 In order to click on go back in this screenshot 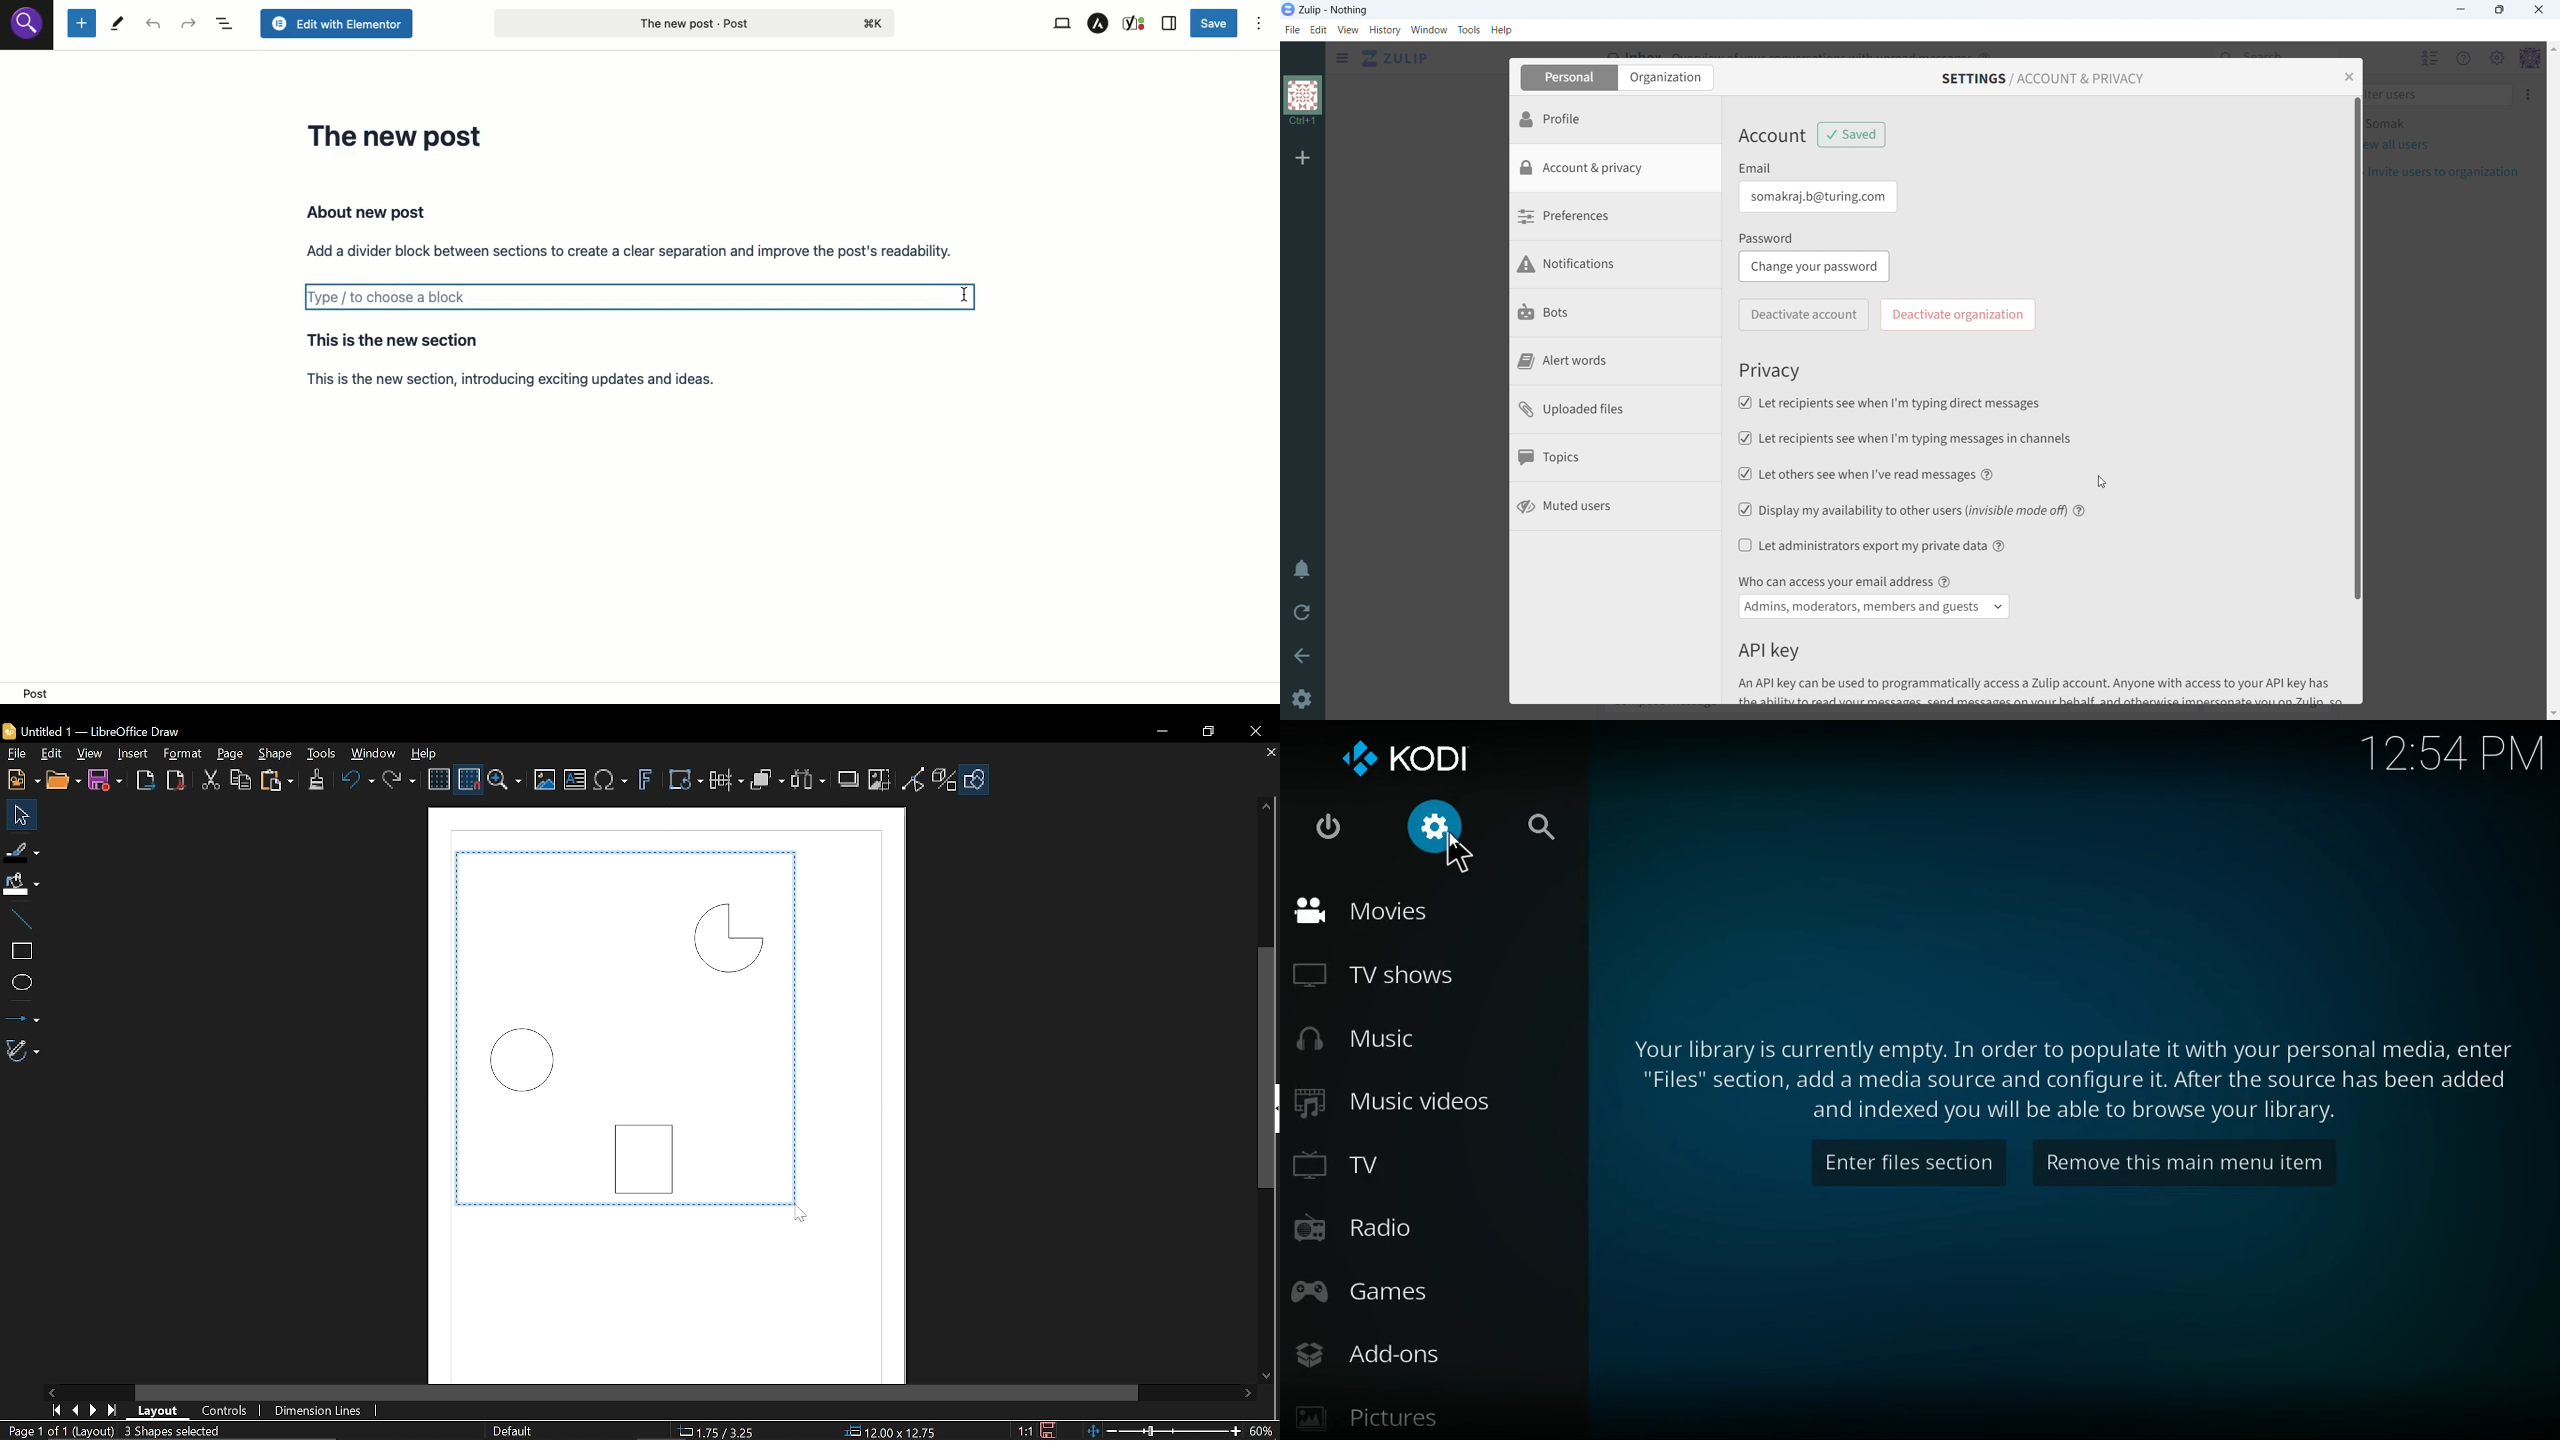, I will do `click(1303, 654)`.